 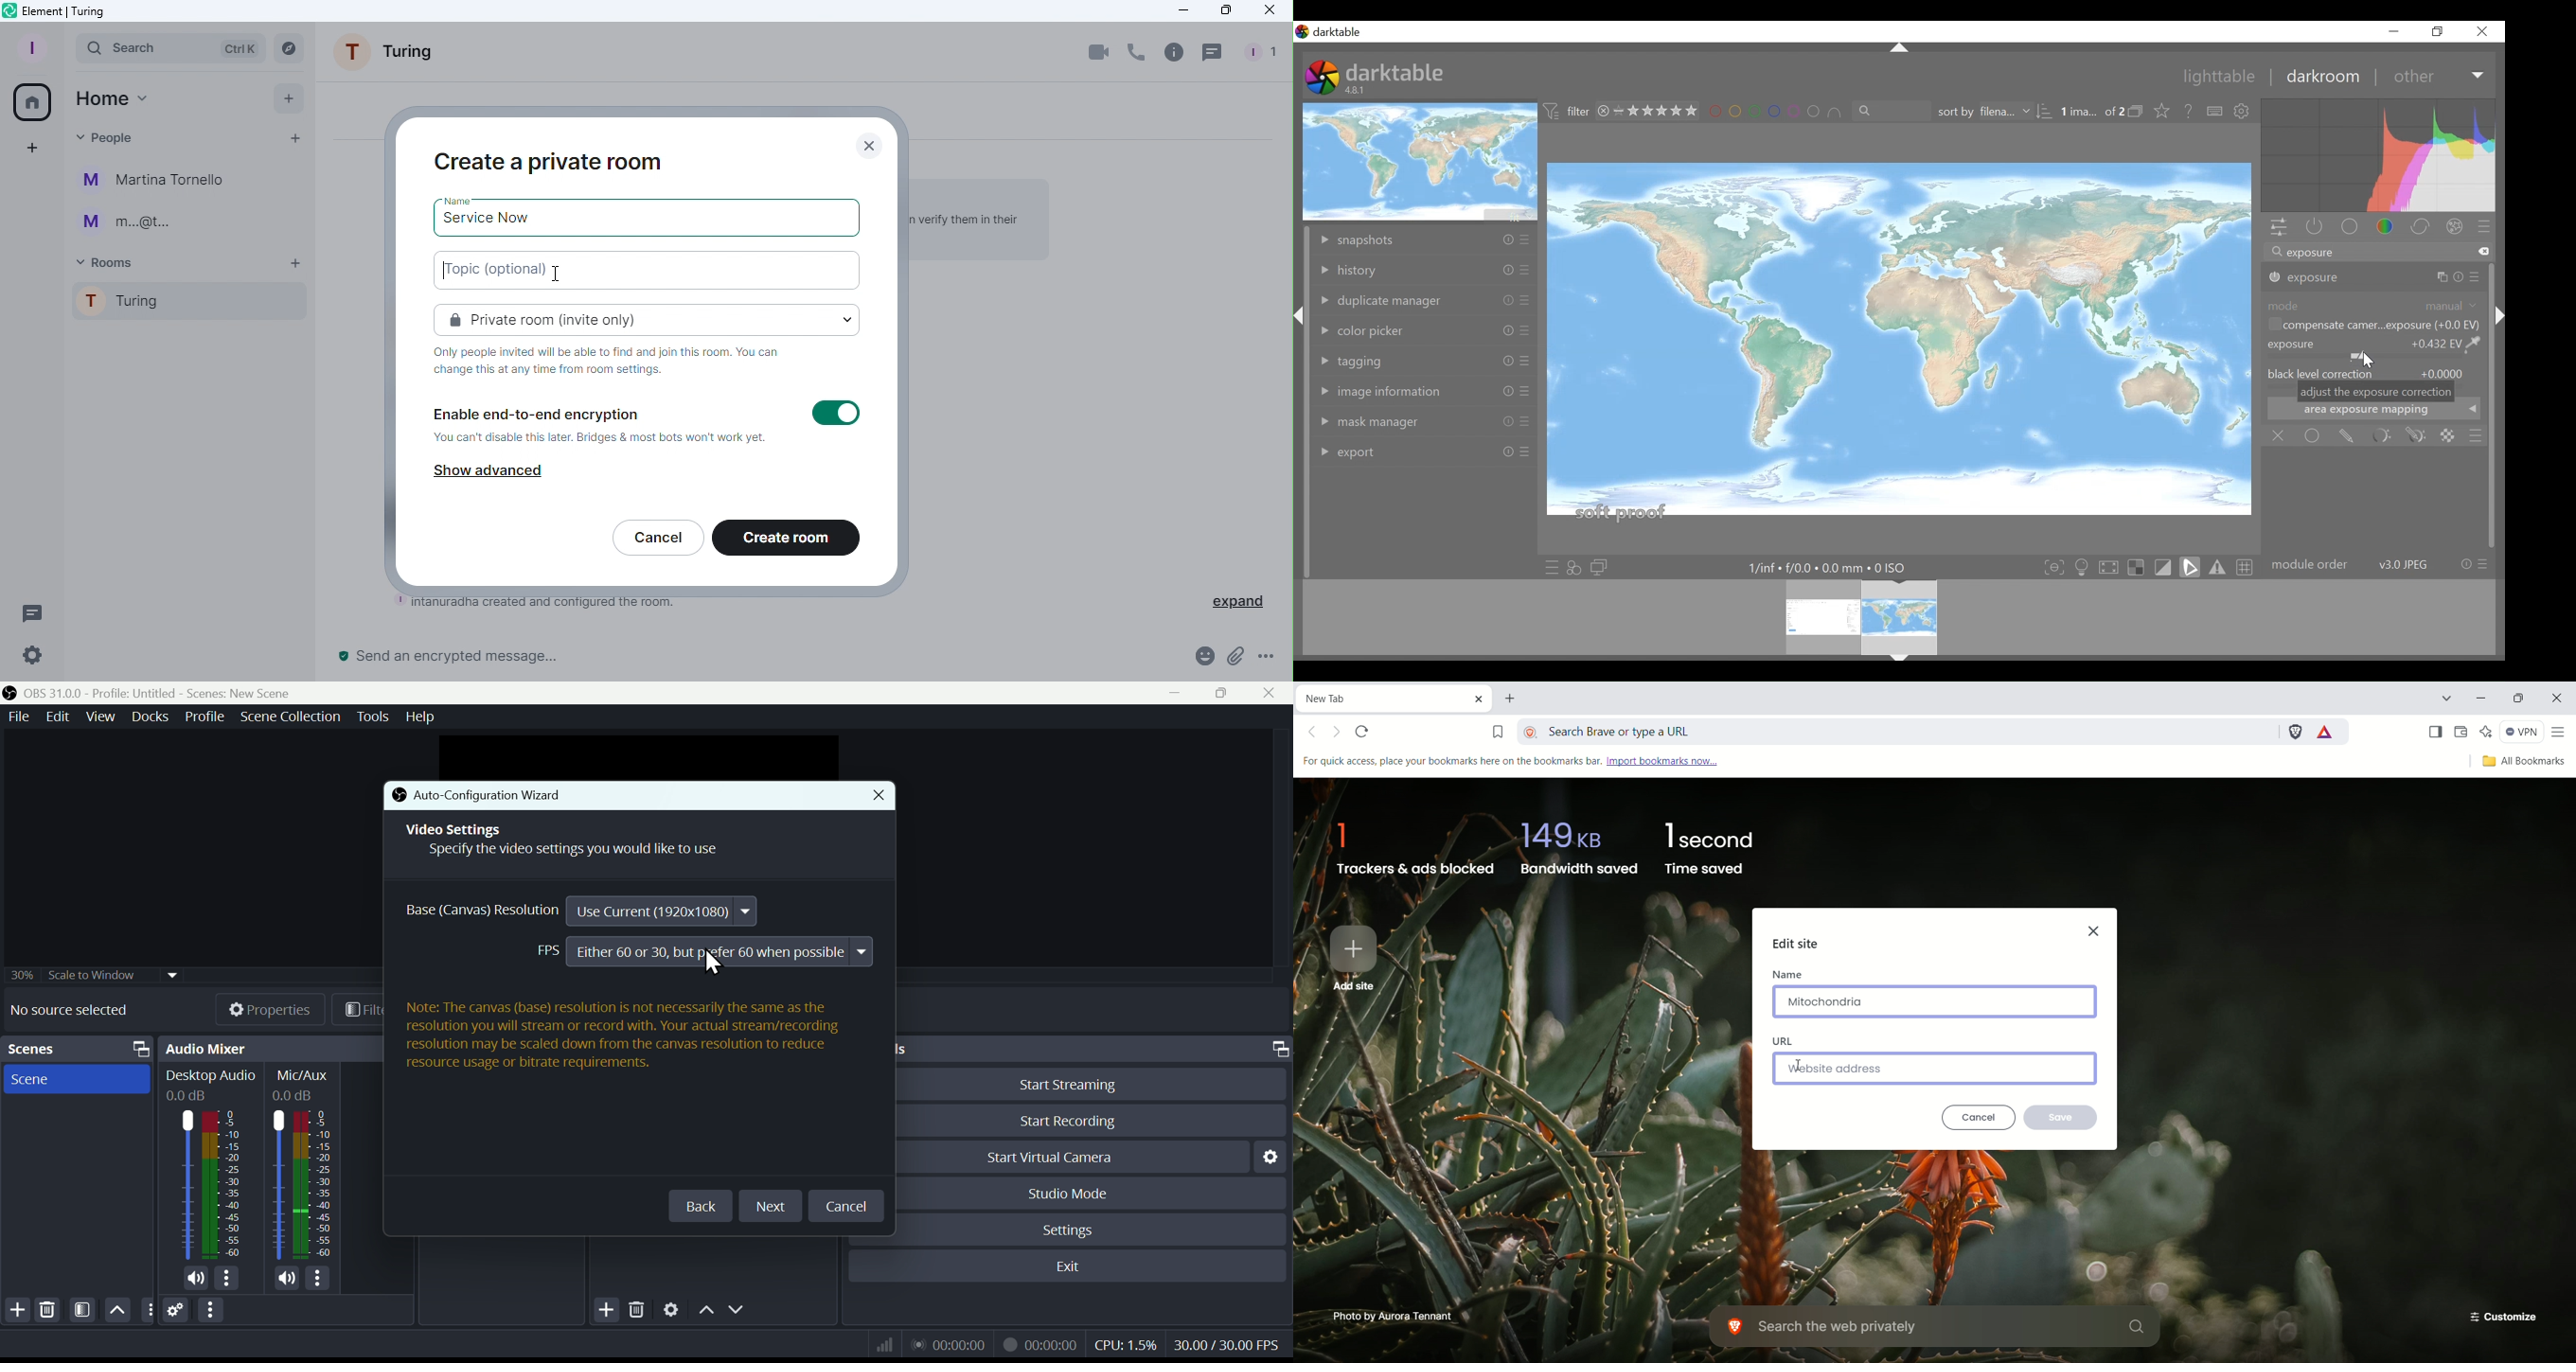 I want to click on Signal, so click(x=880, y=1344).